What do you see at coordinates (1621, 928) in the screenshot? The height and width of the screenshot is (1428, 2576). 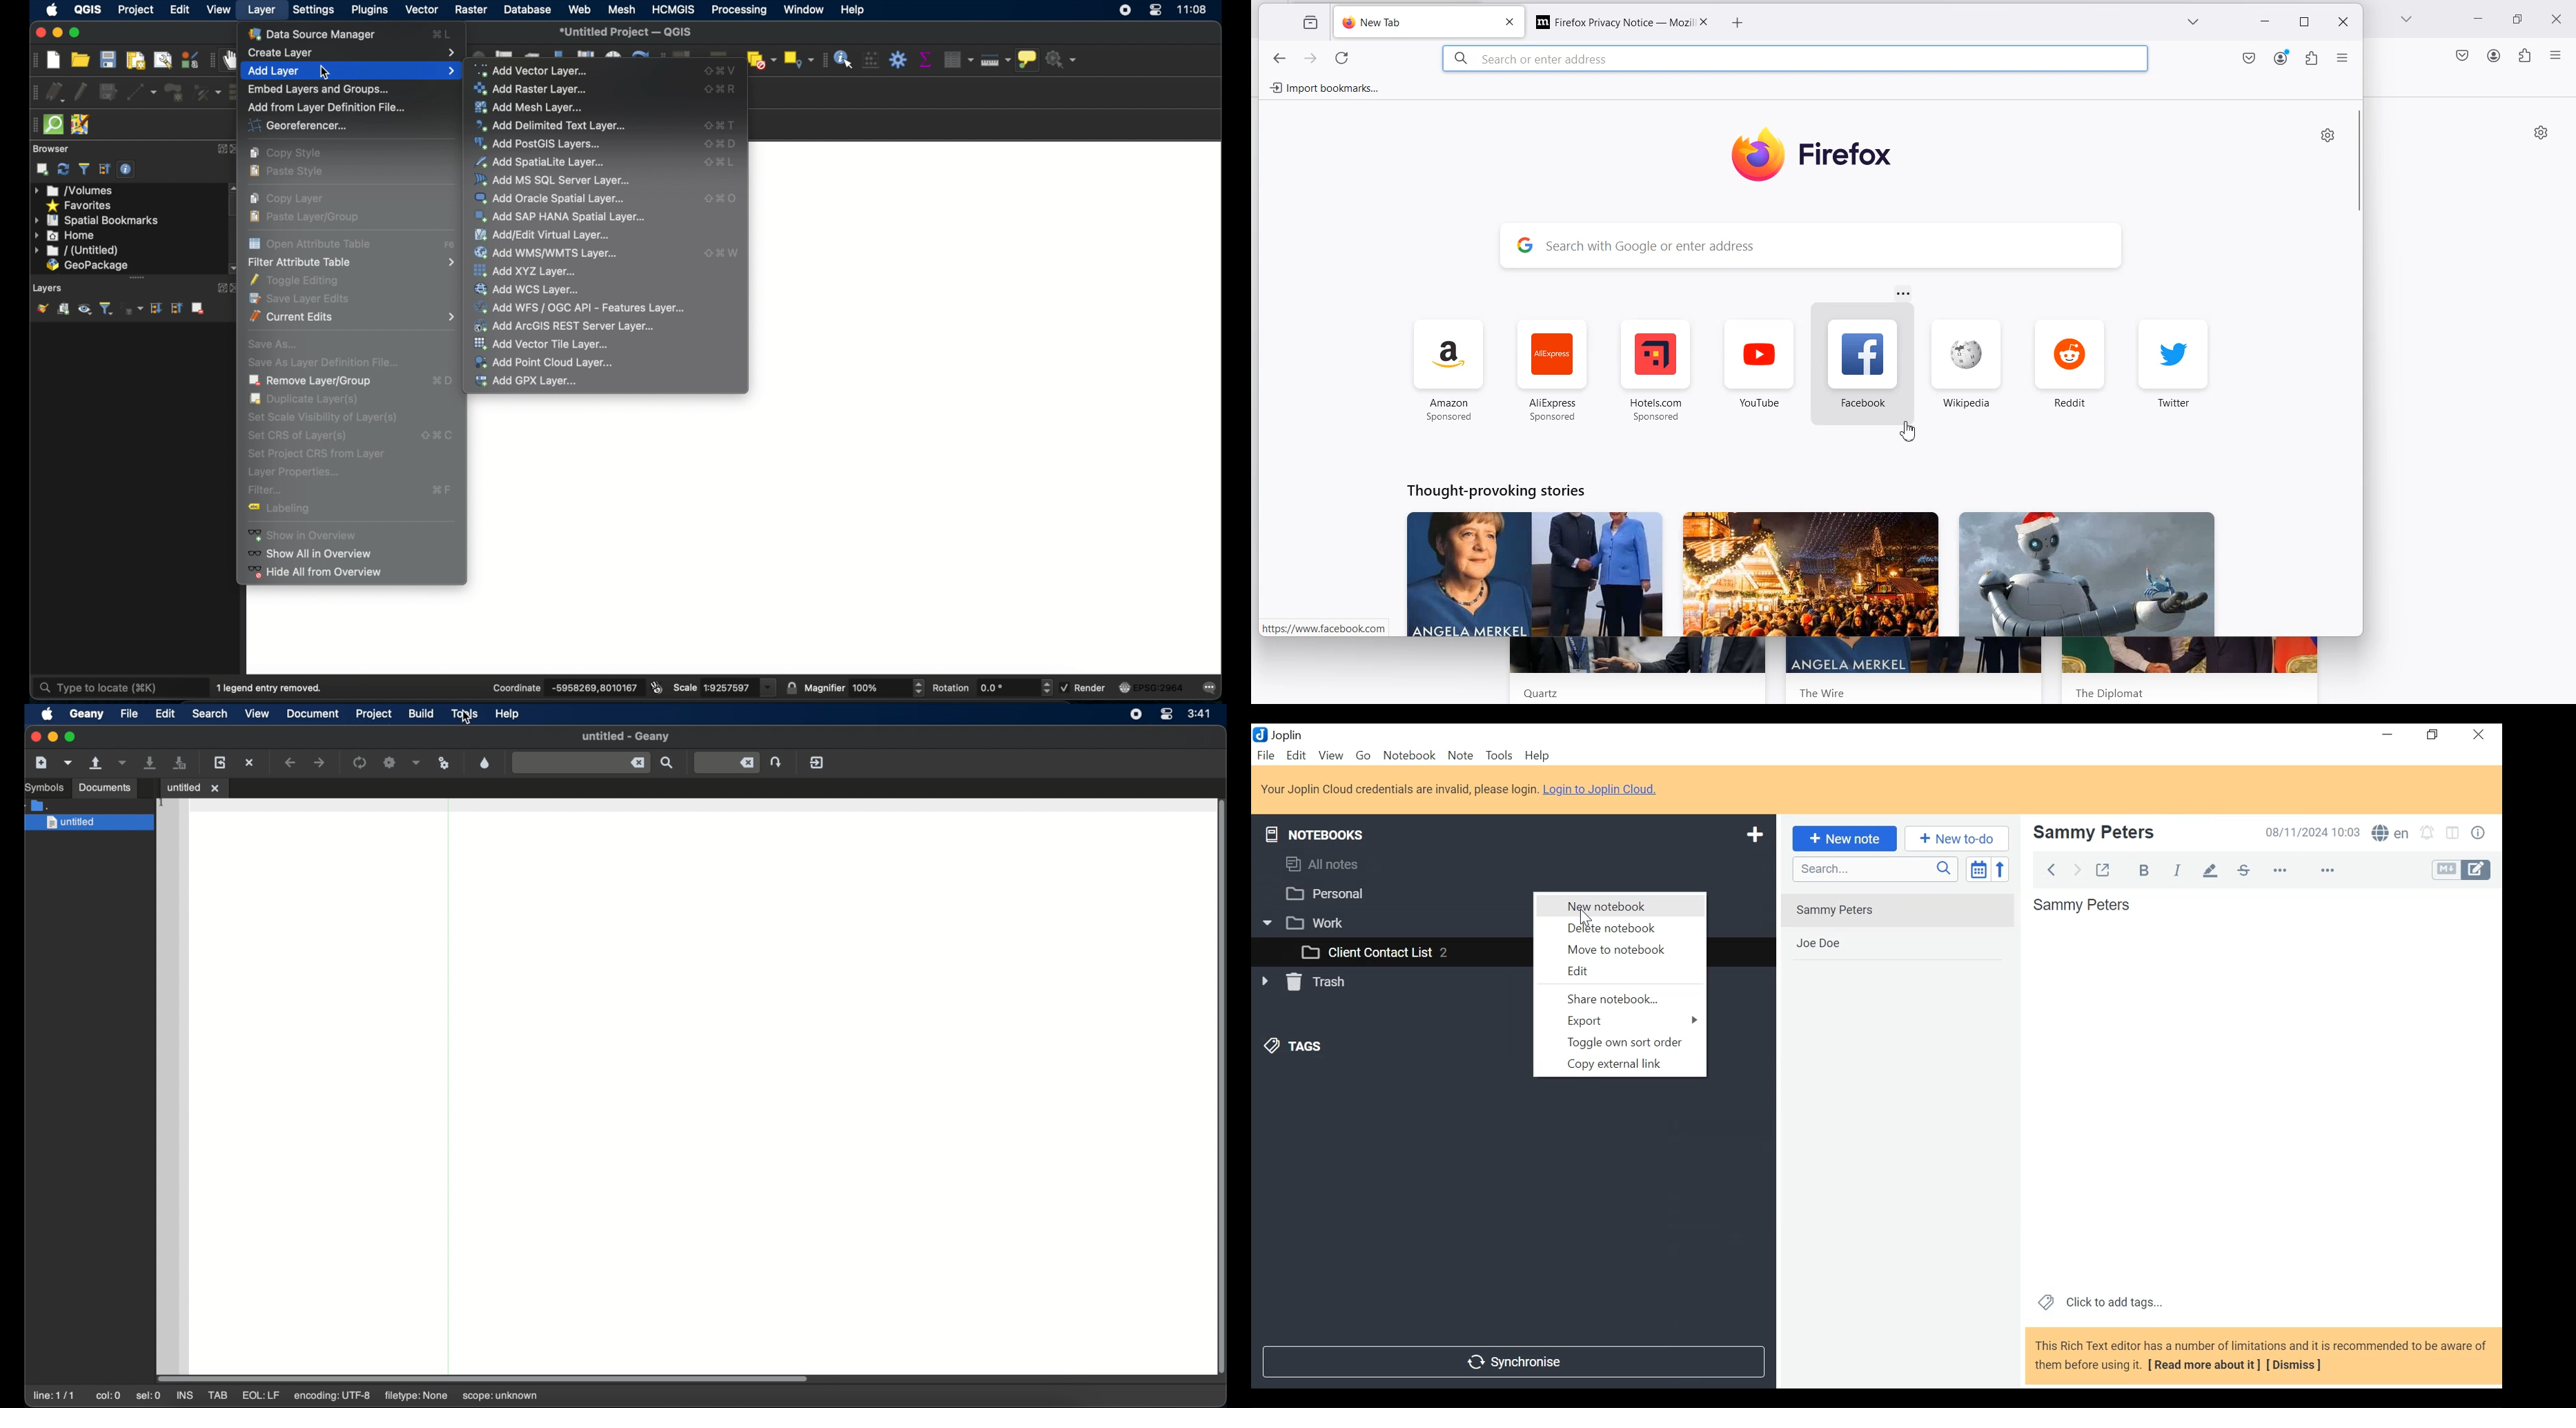 I see `Delete notebook` at bounding box center [1621, 928].